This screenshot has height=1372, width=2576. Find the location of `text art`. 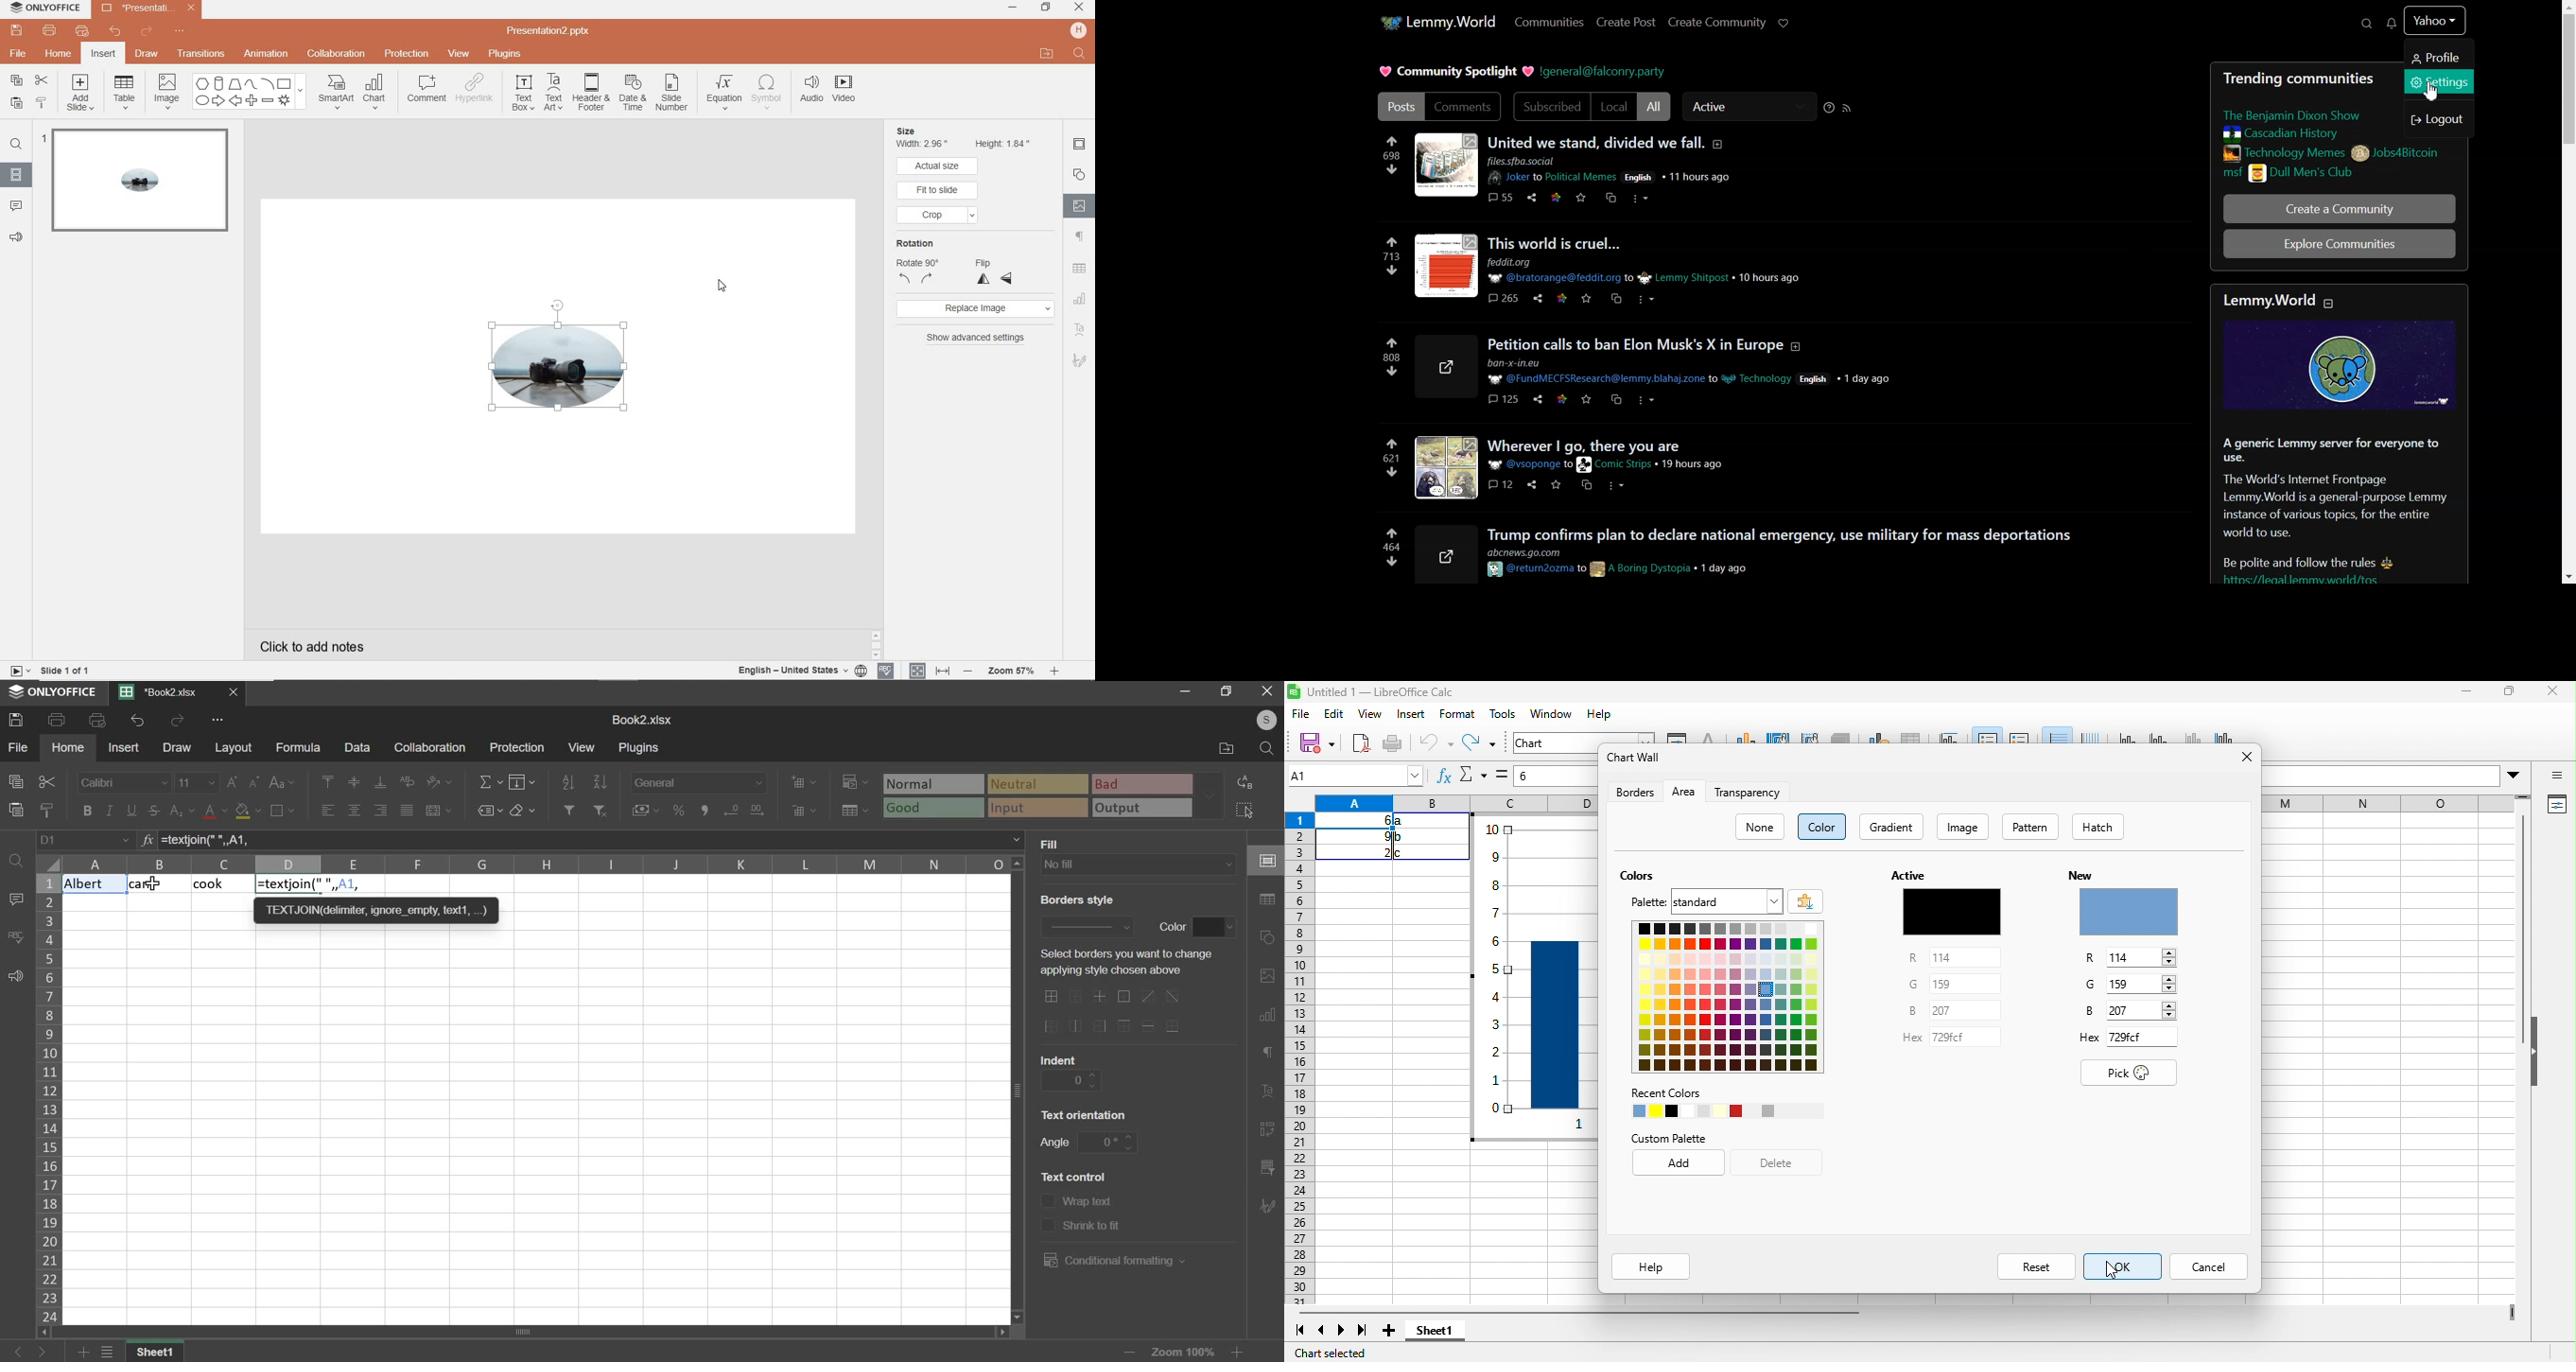

text art is located at coordinates (1268, 1095).